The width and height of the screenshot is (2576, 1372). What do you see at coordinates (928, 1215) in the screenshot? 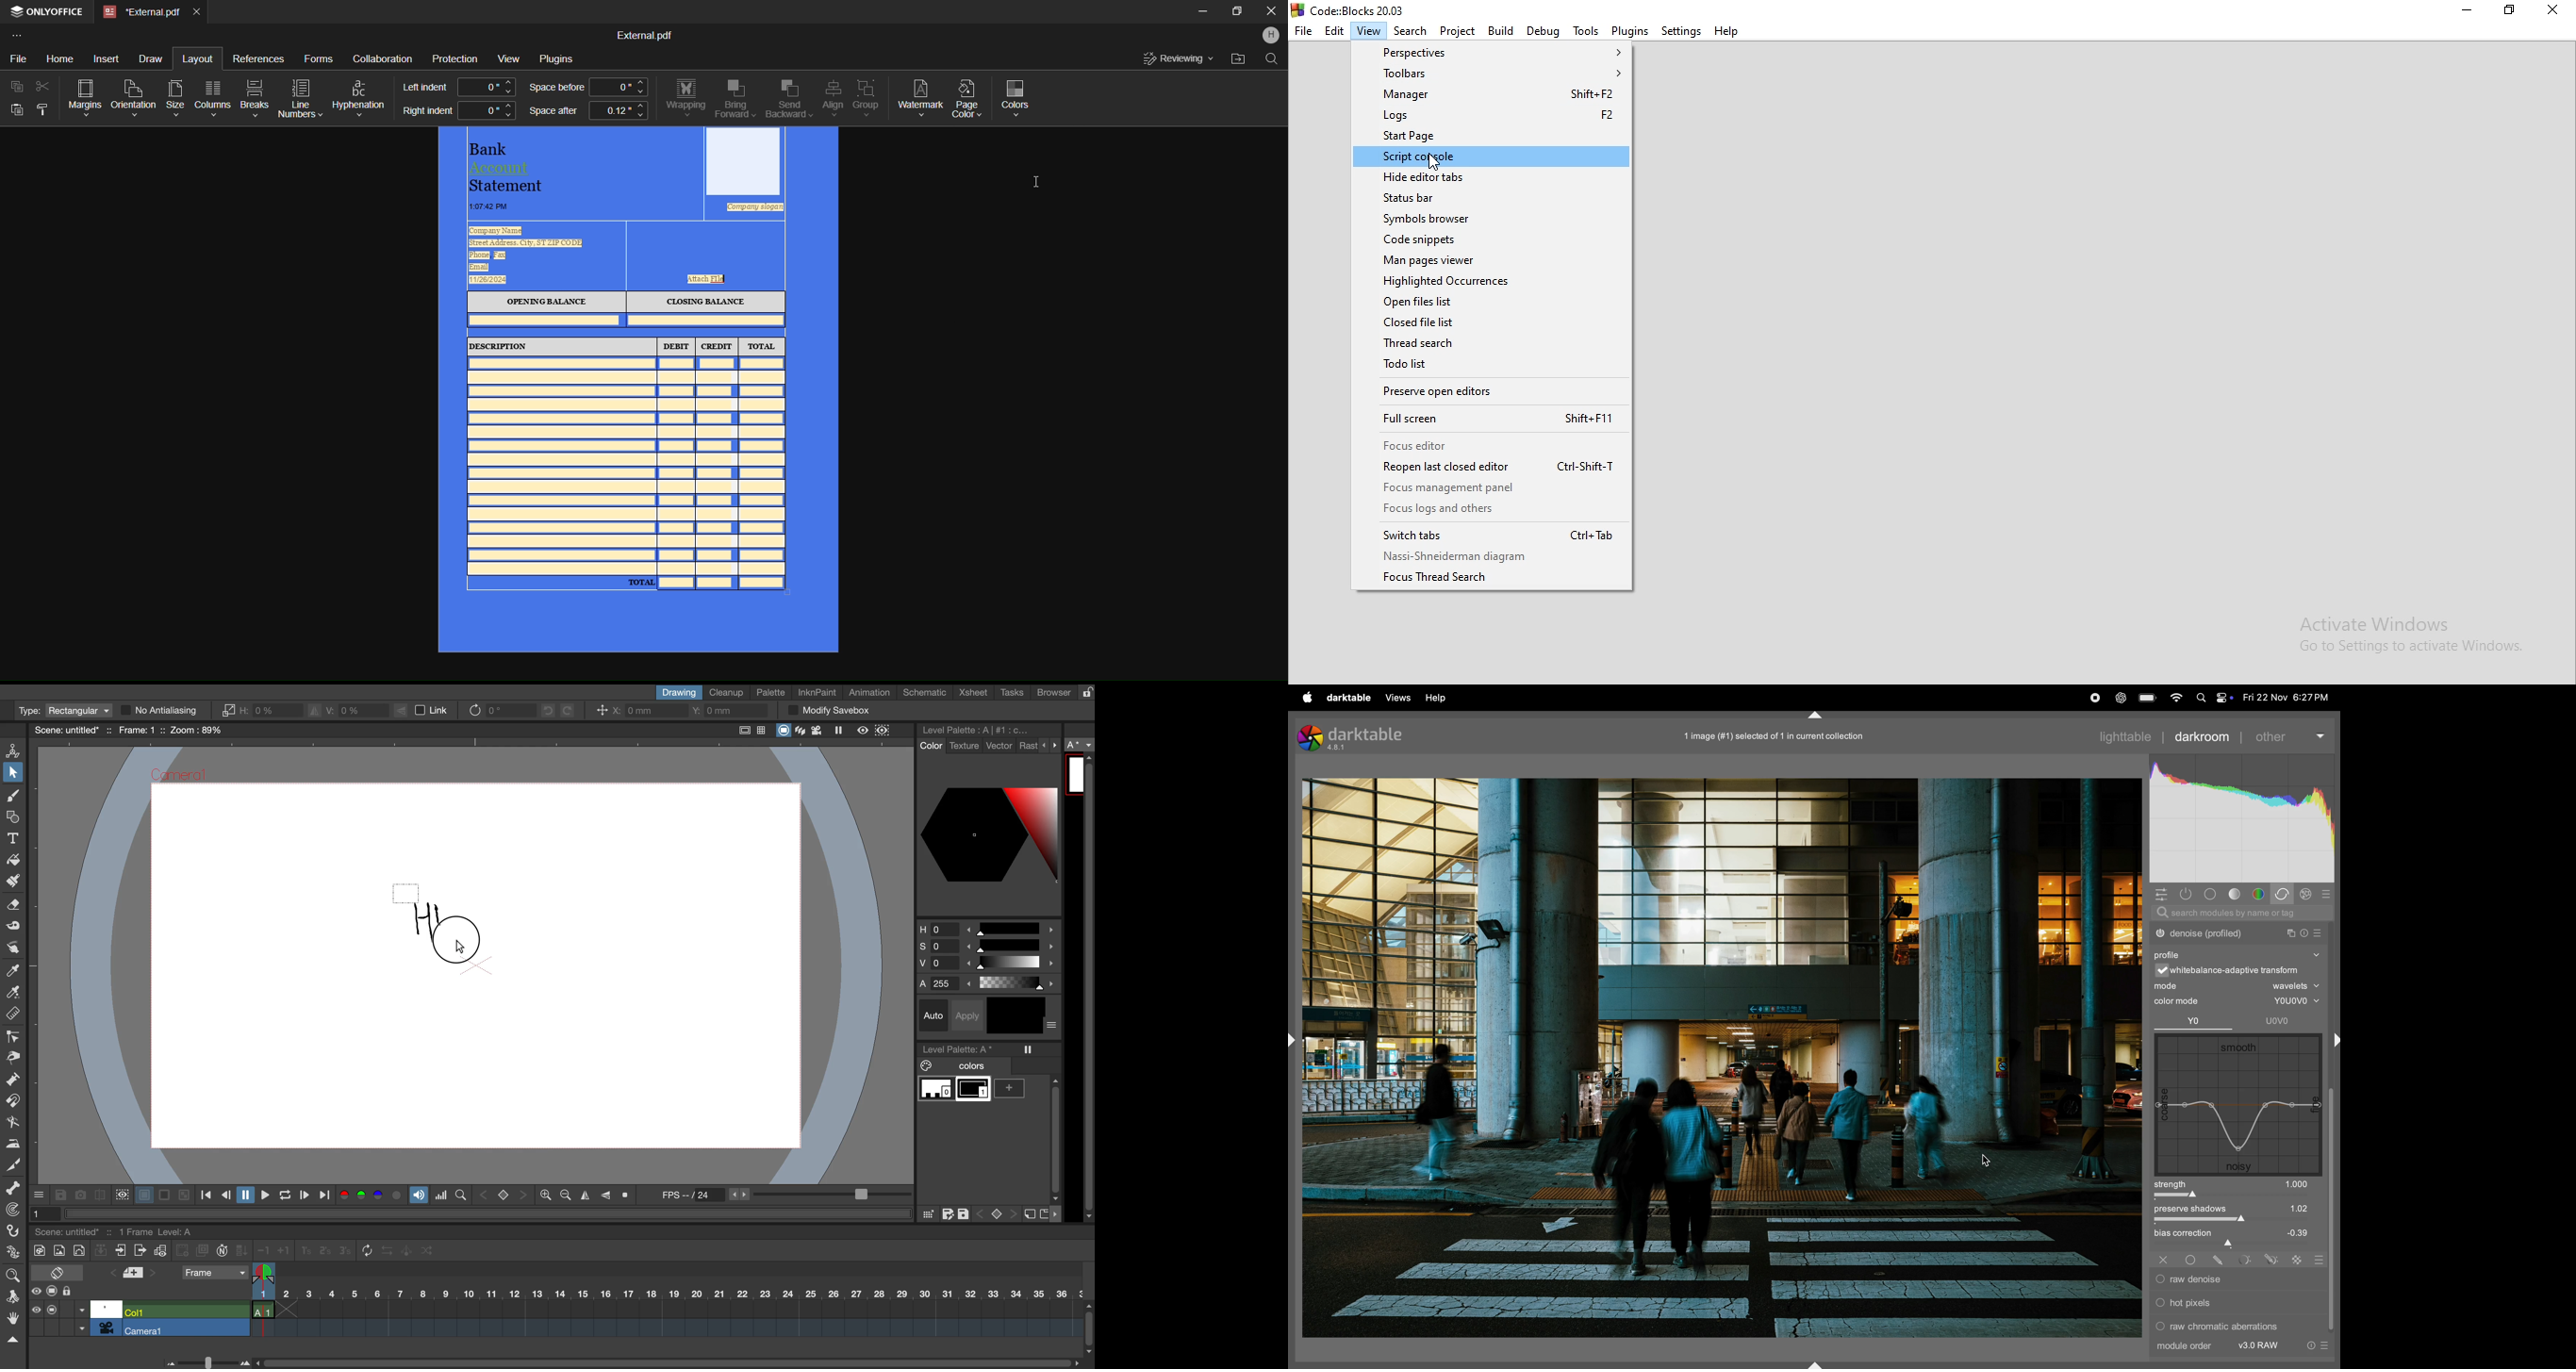
I see `click and drag color palaette` at bounding box center [928, 1215].